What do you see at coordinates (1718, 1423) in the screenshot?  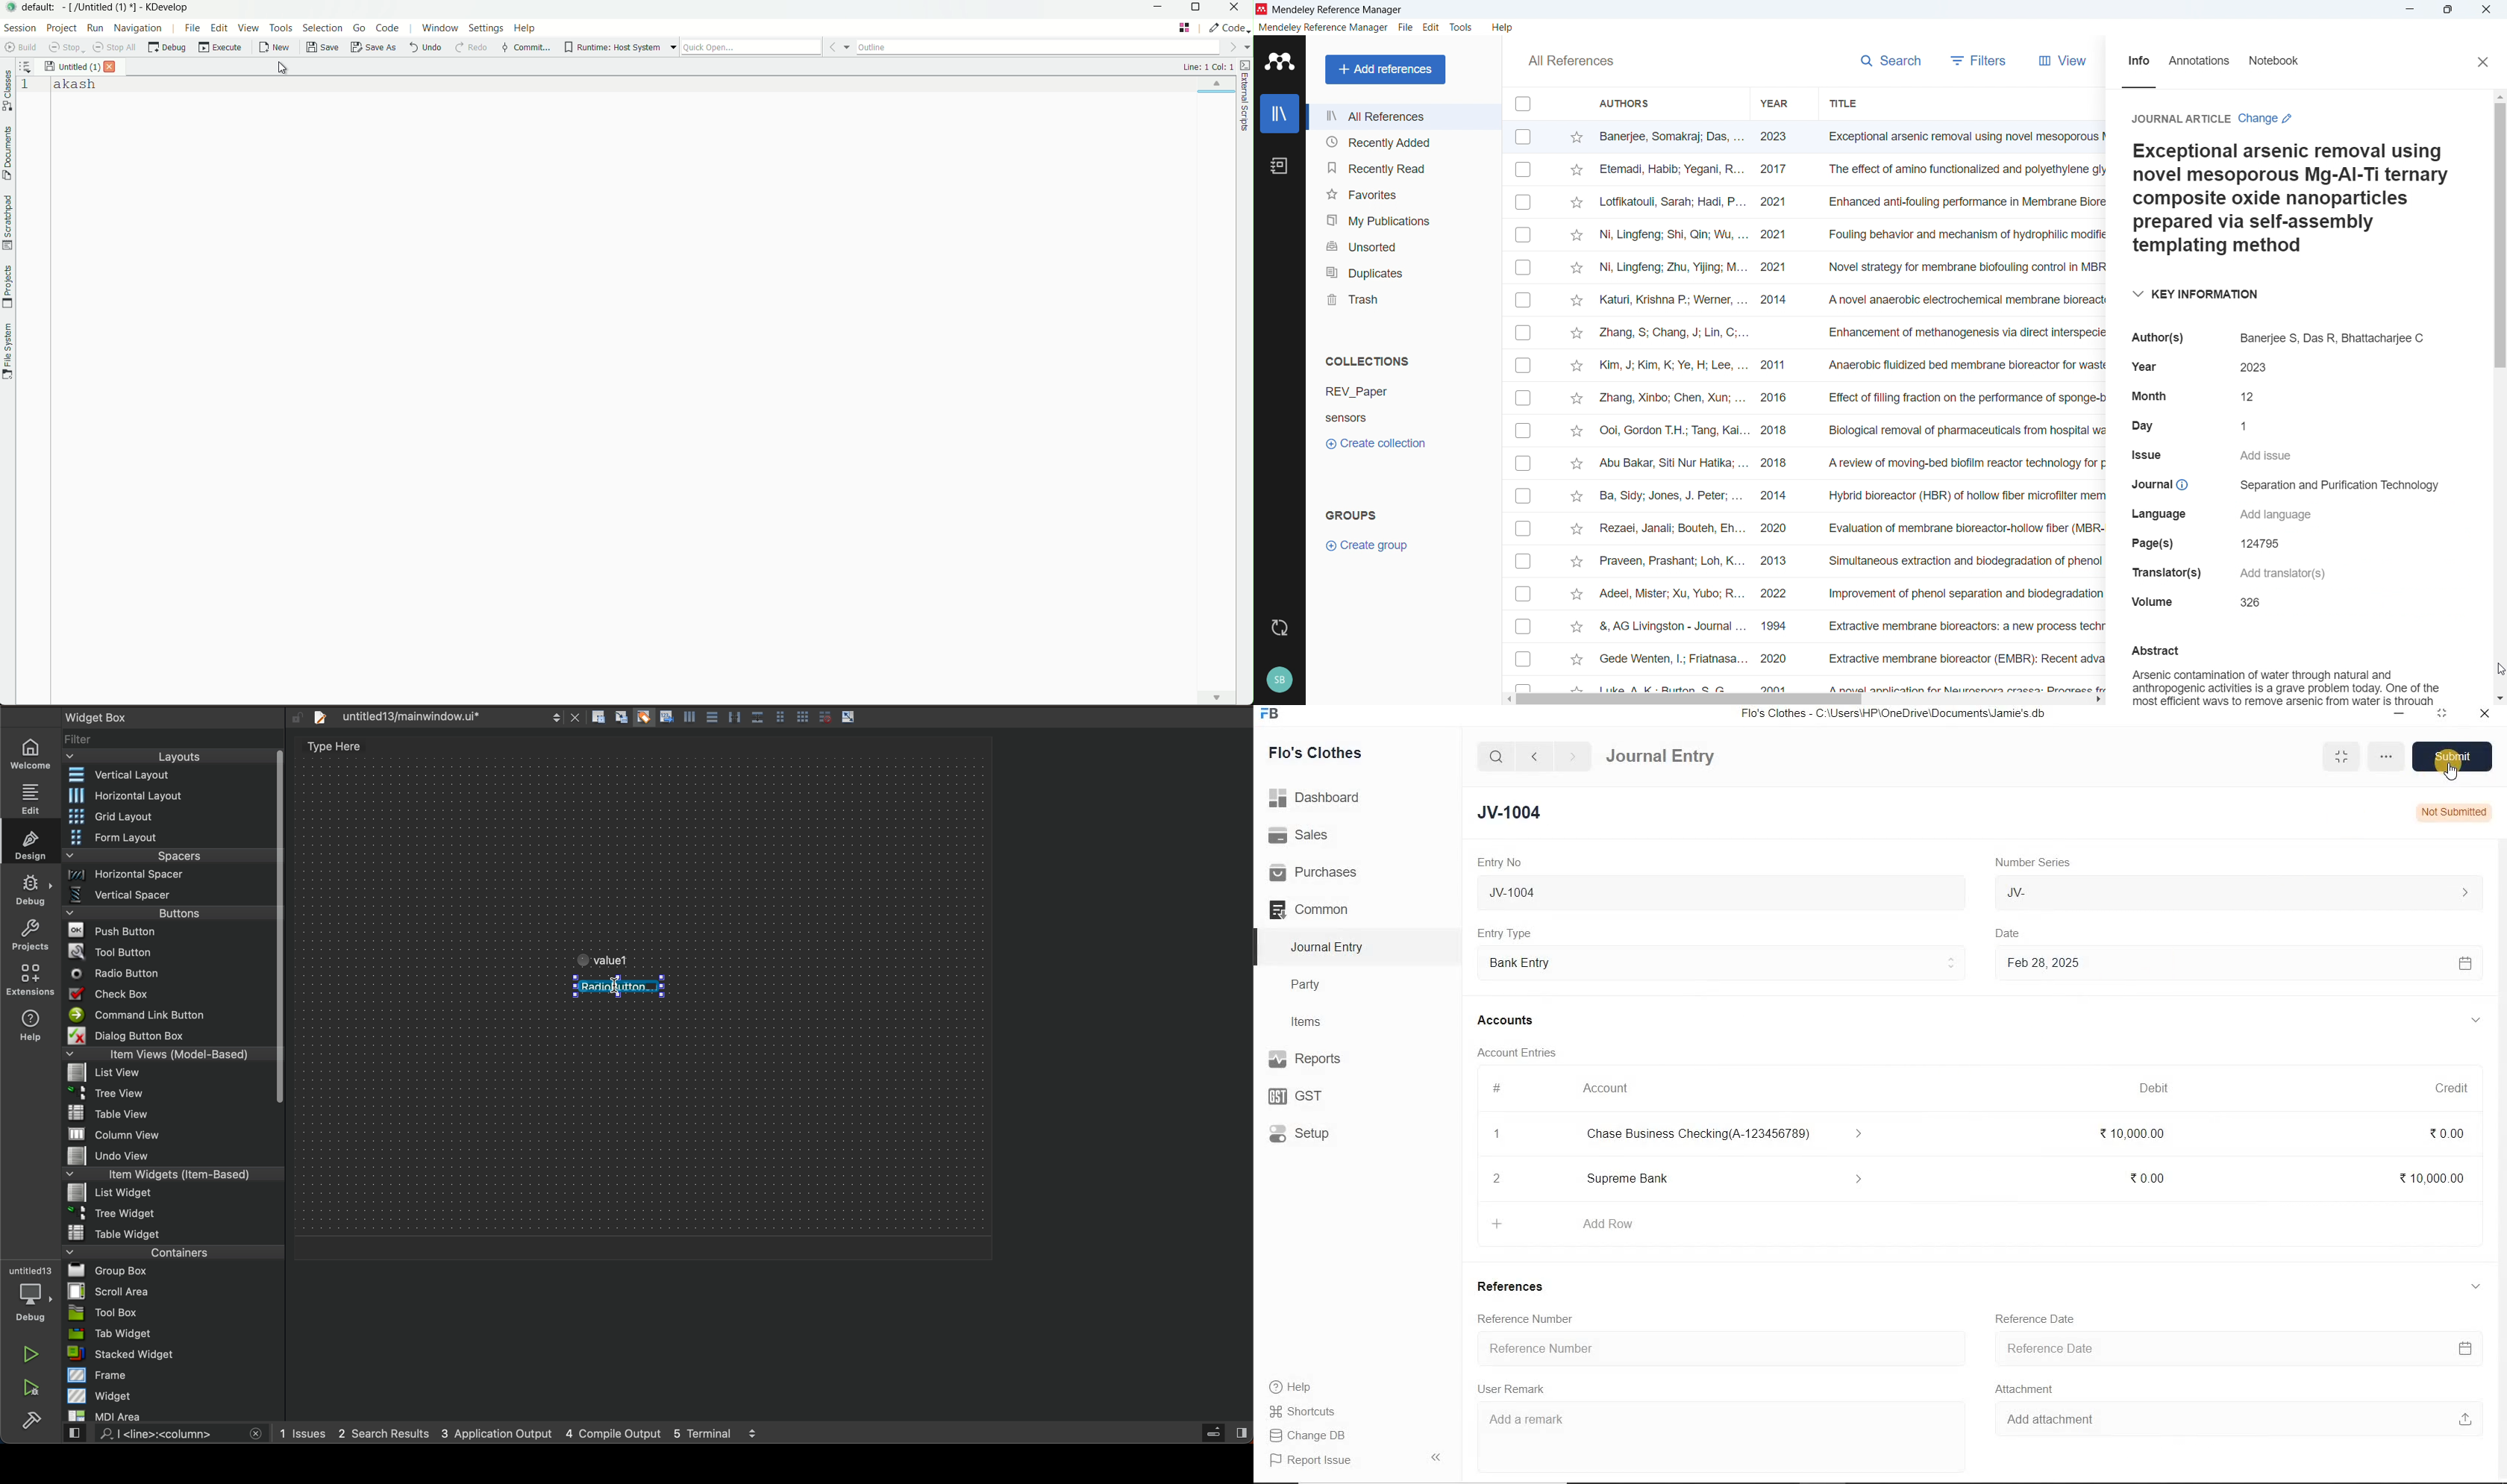 I see `Add a remark` at bounding box center [1718, 1423].